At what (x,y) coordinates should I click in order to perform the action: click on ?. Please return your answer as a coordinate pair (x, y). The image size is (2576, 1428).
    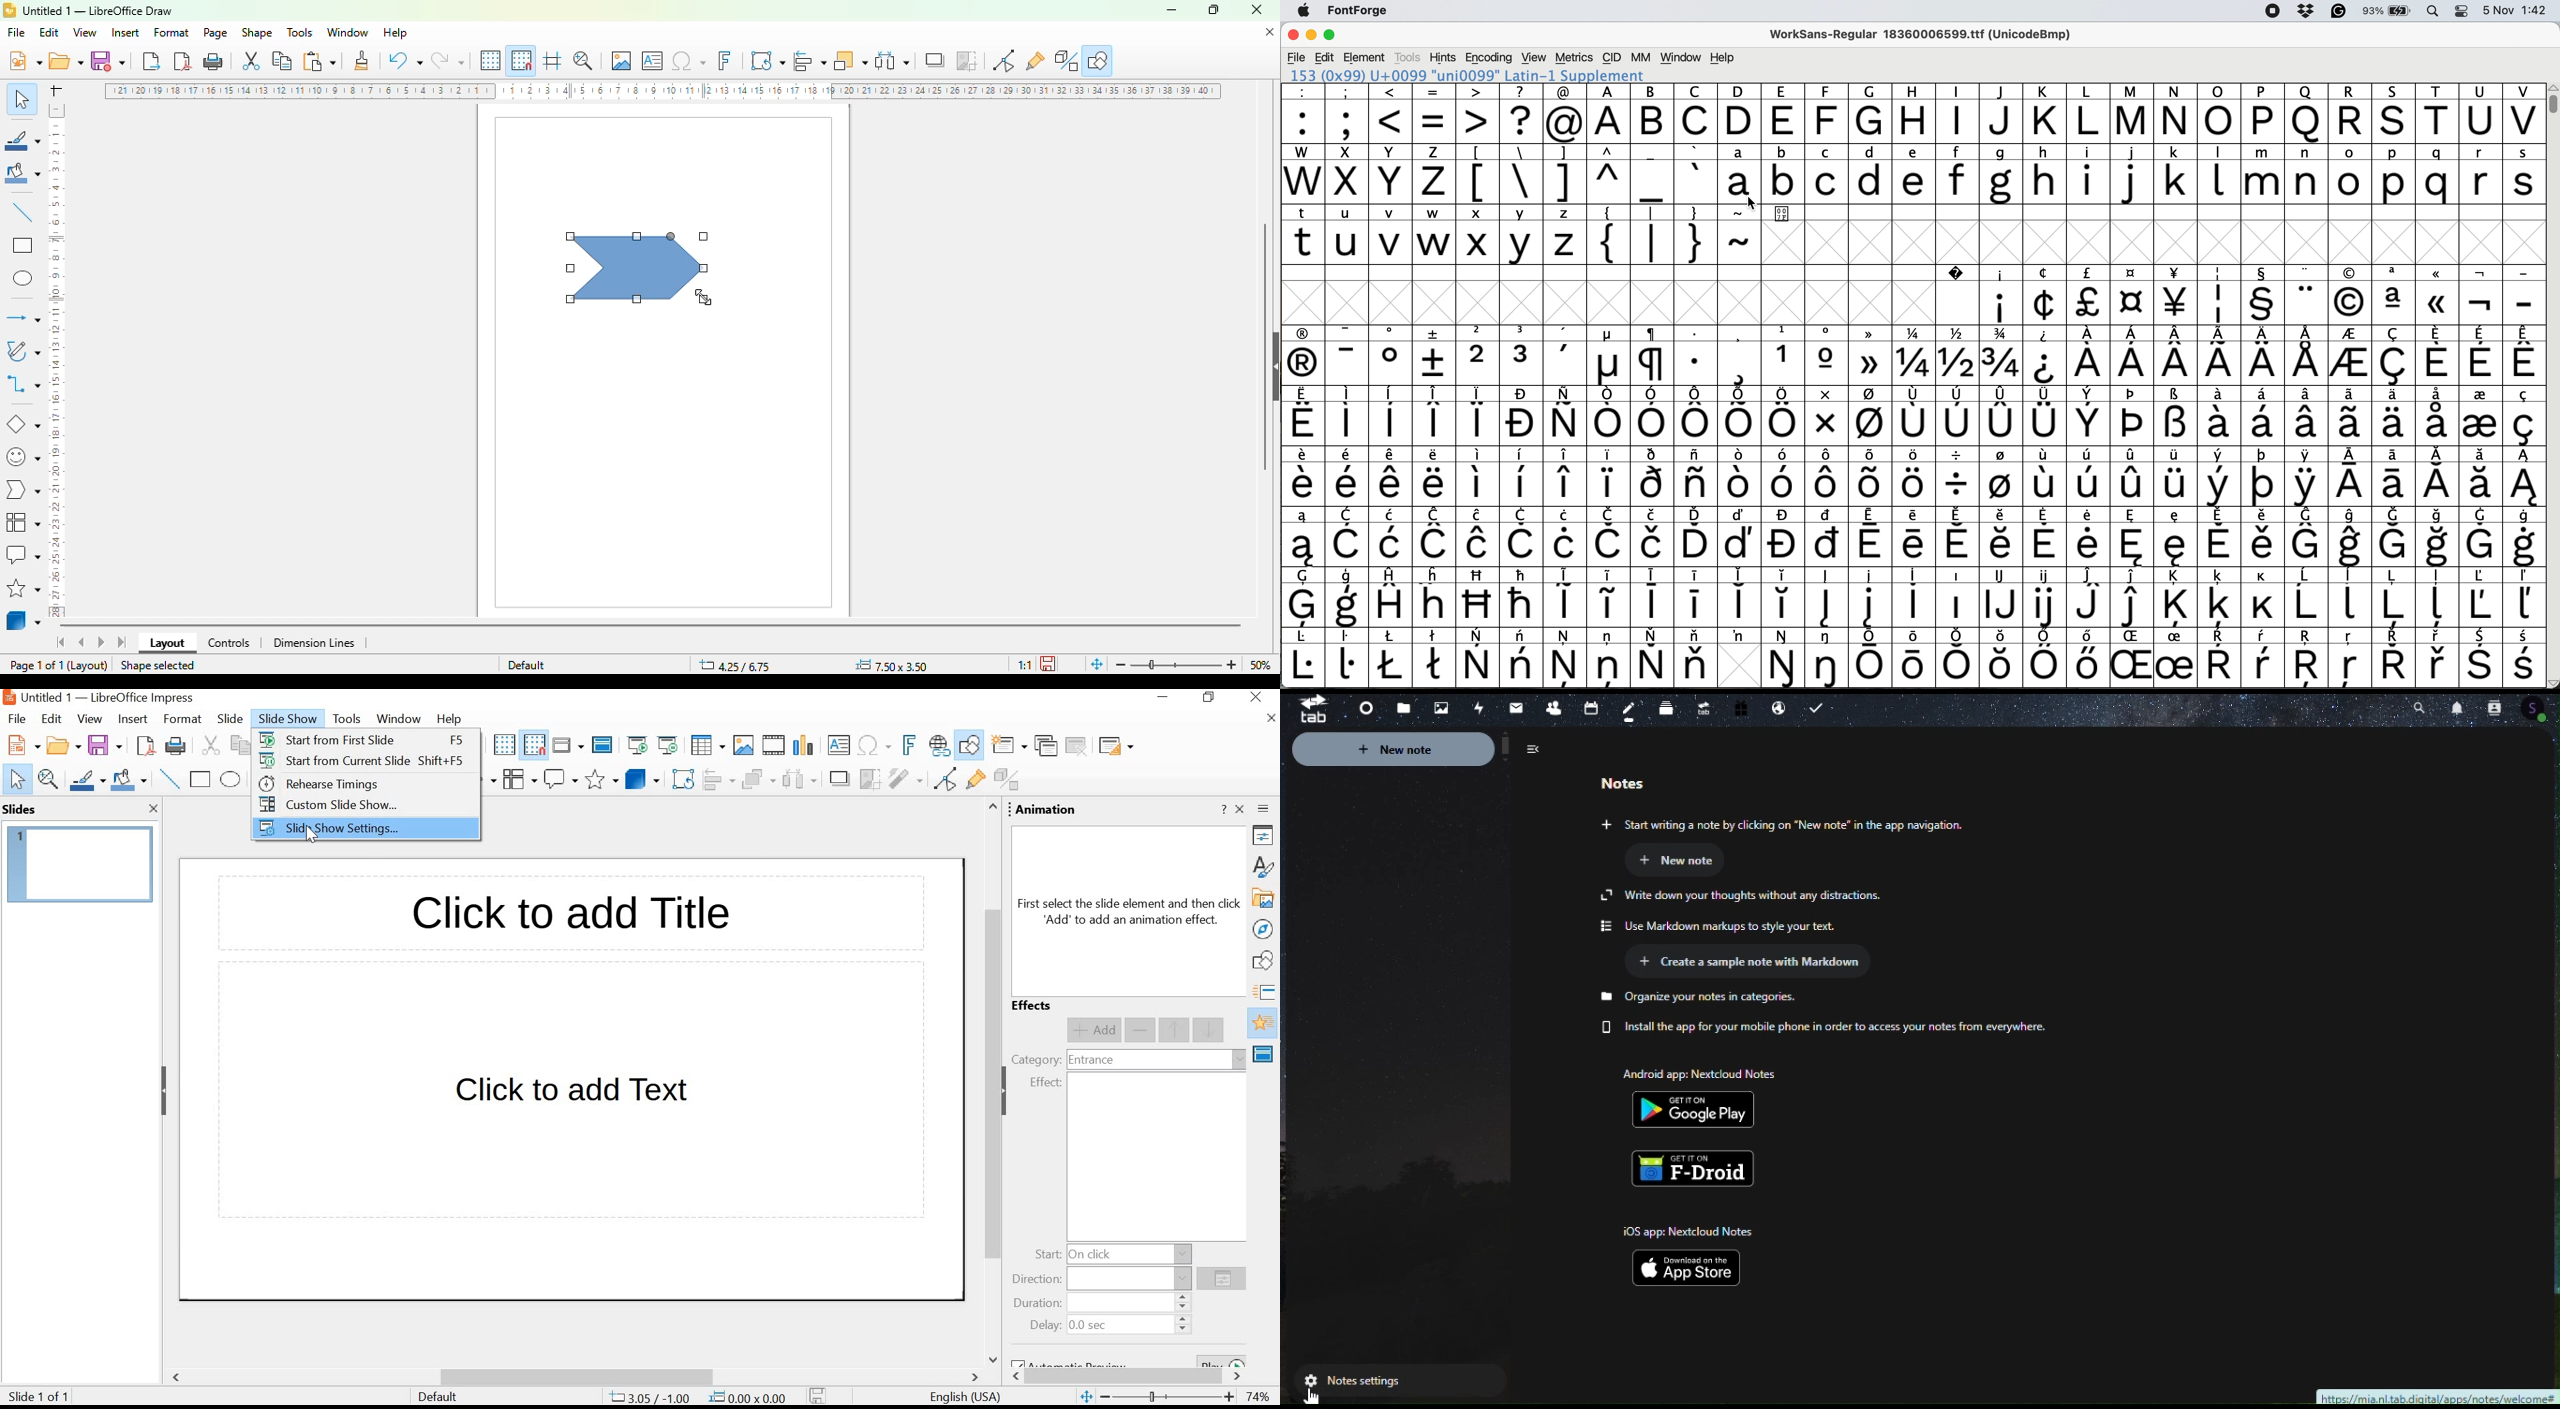
    Looking at the image, I should click on (1521, 113).